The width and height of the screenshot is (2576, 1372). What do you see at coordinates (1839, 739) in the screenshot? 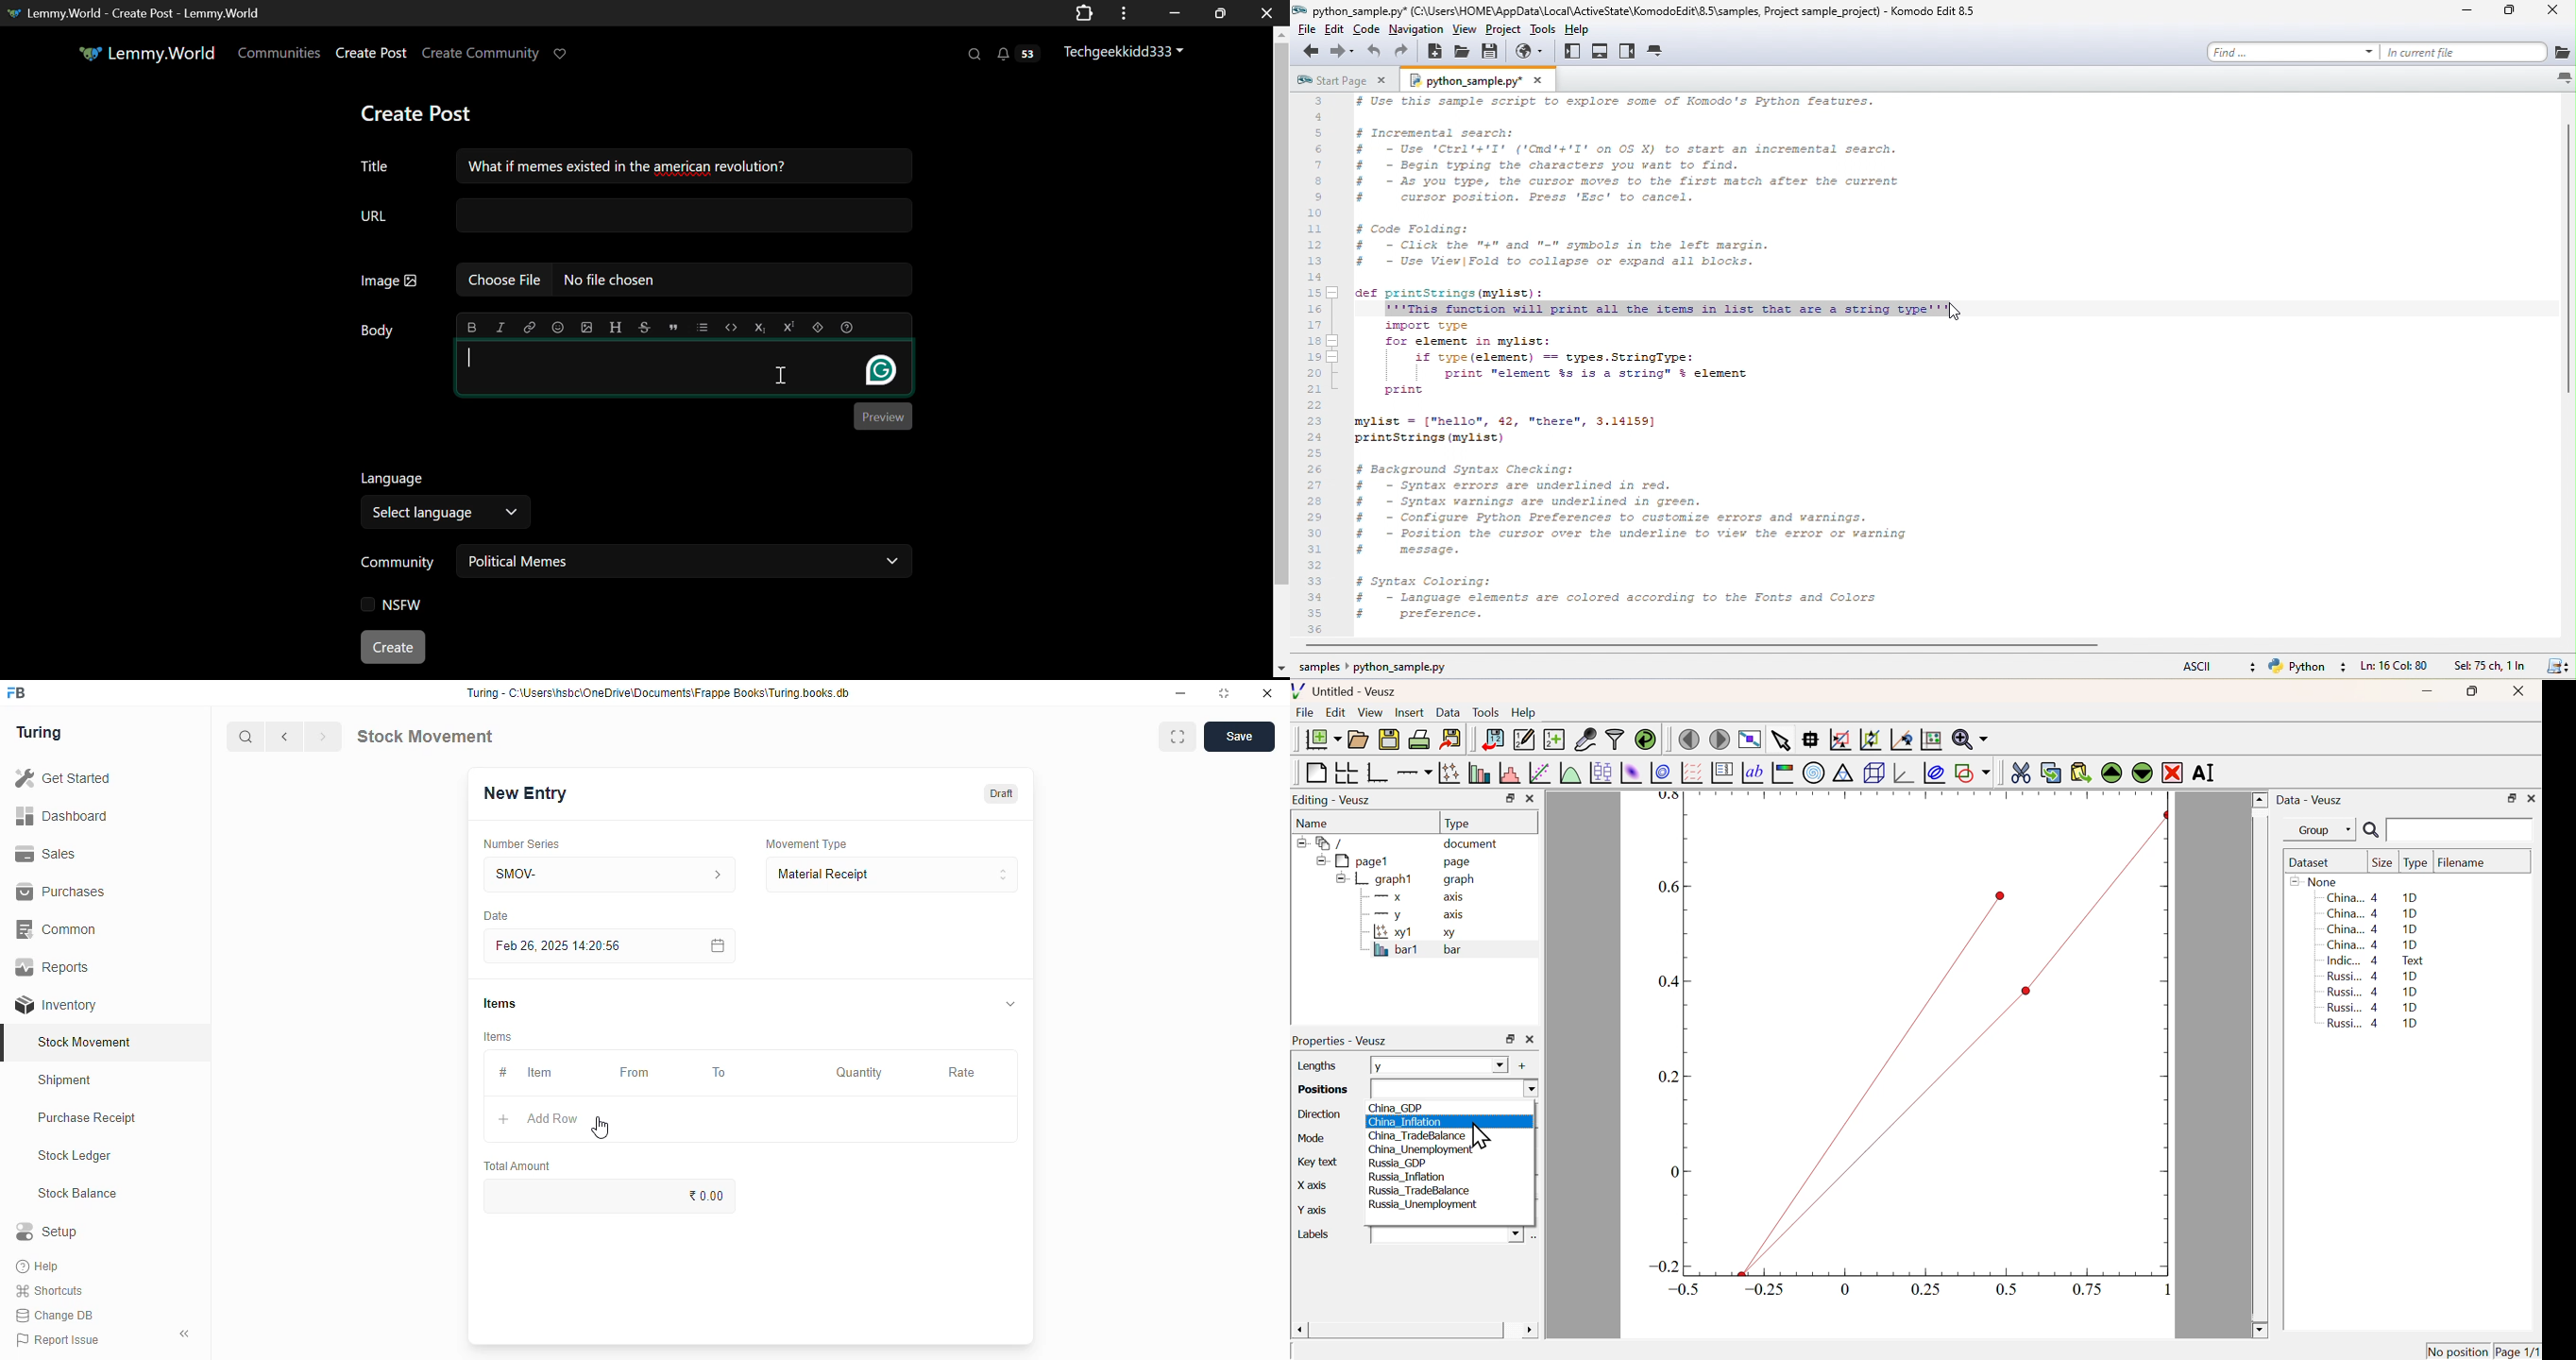
I see `Draw rectangle to zoom graph axis` at bounding box center [1839, 739].